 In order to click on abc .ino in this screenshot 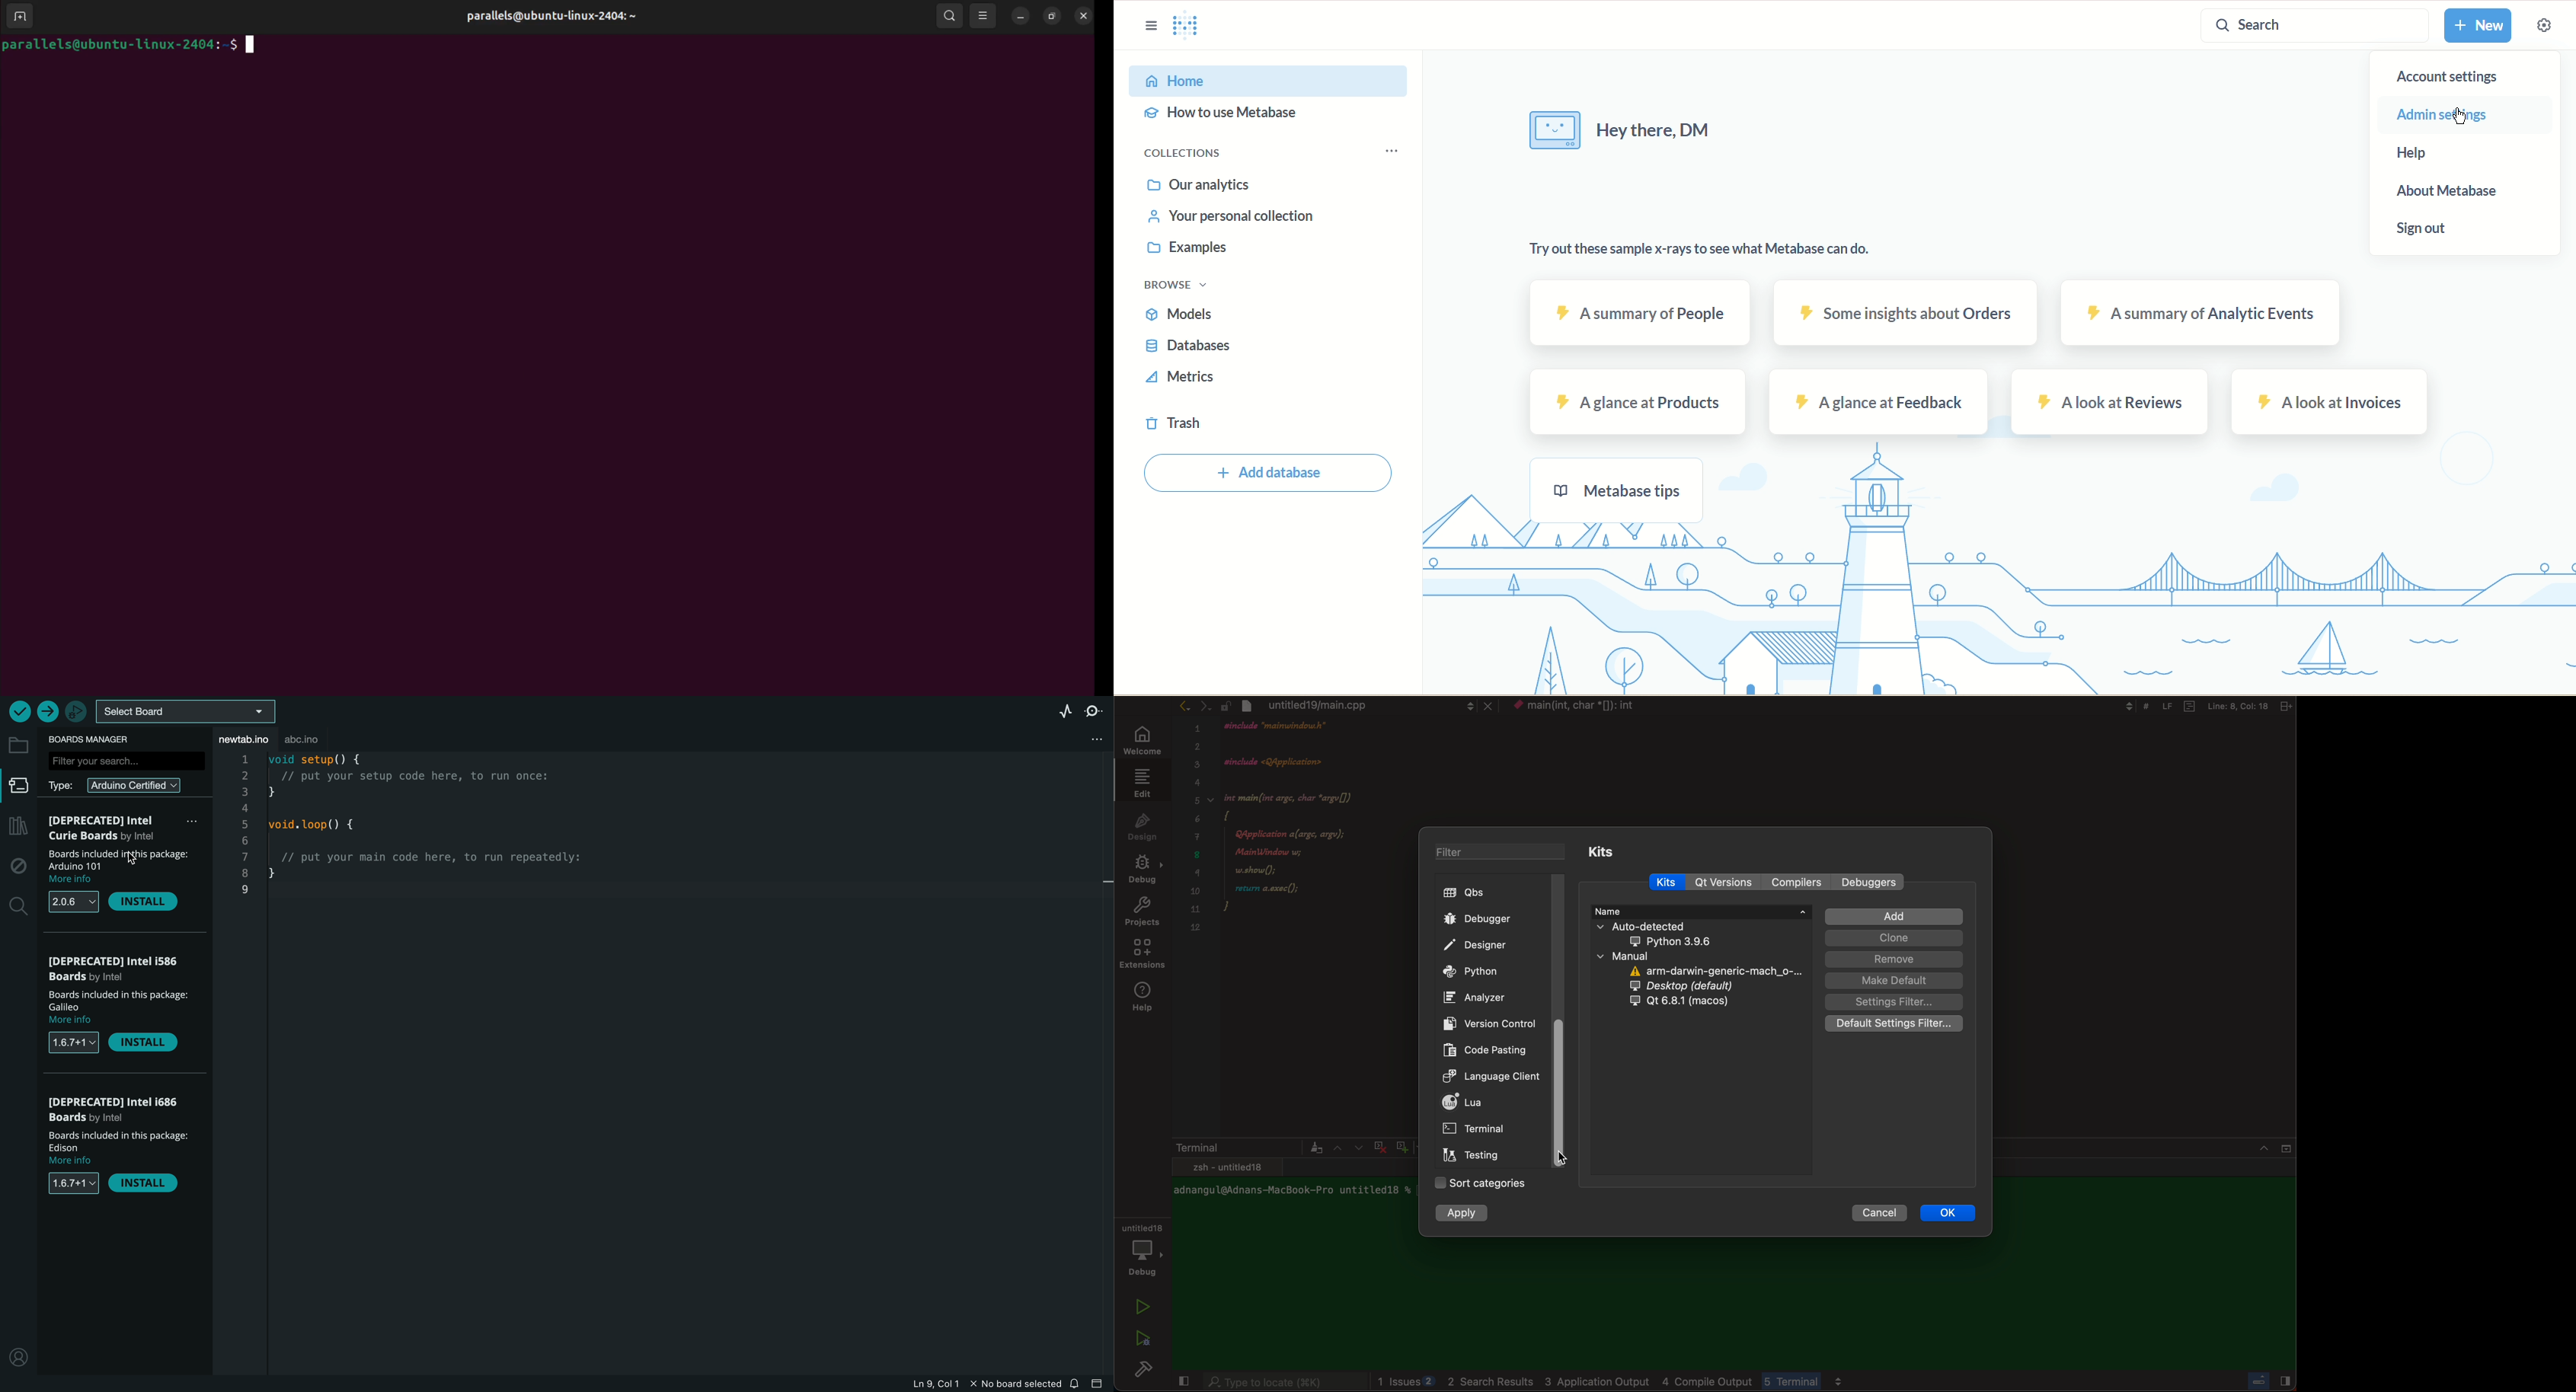, I will do `click(311, 737)`.